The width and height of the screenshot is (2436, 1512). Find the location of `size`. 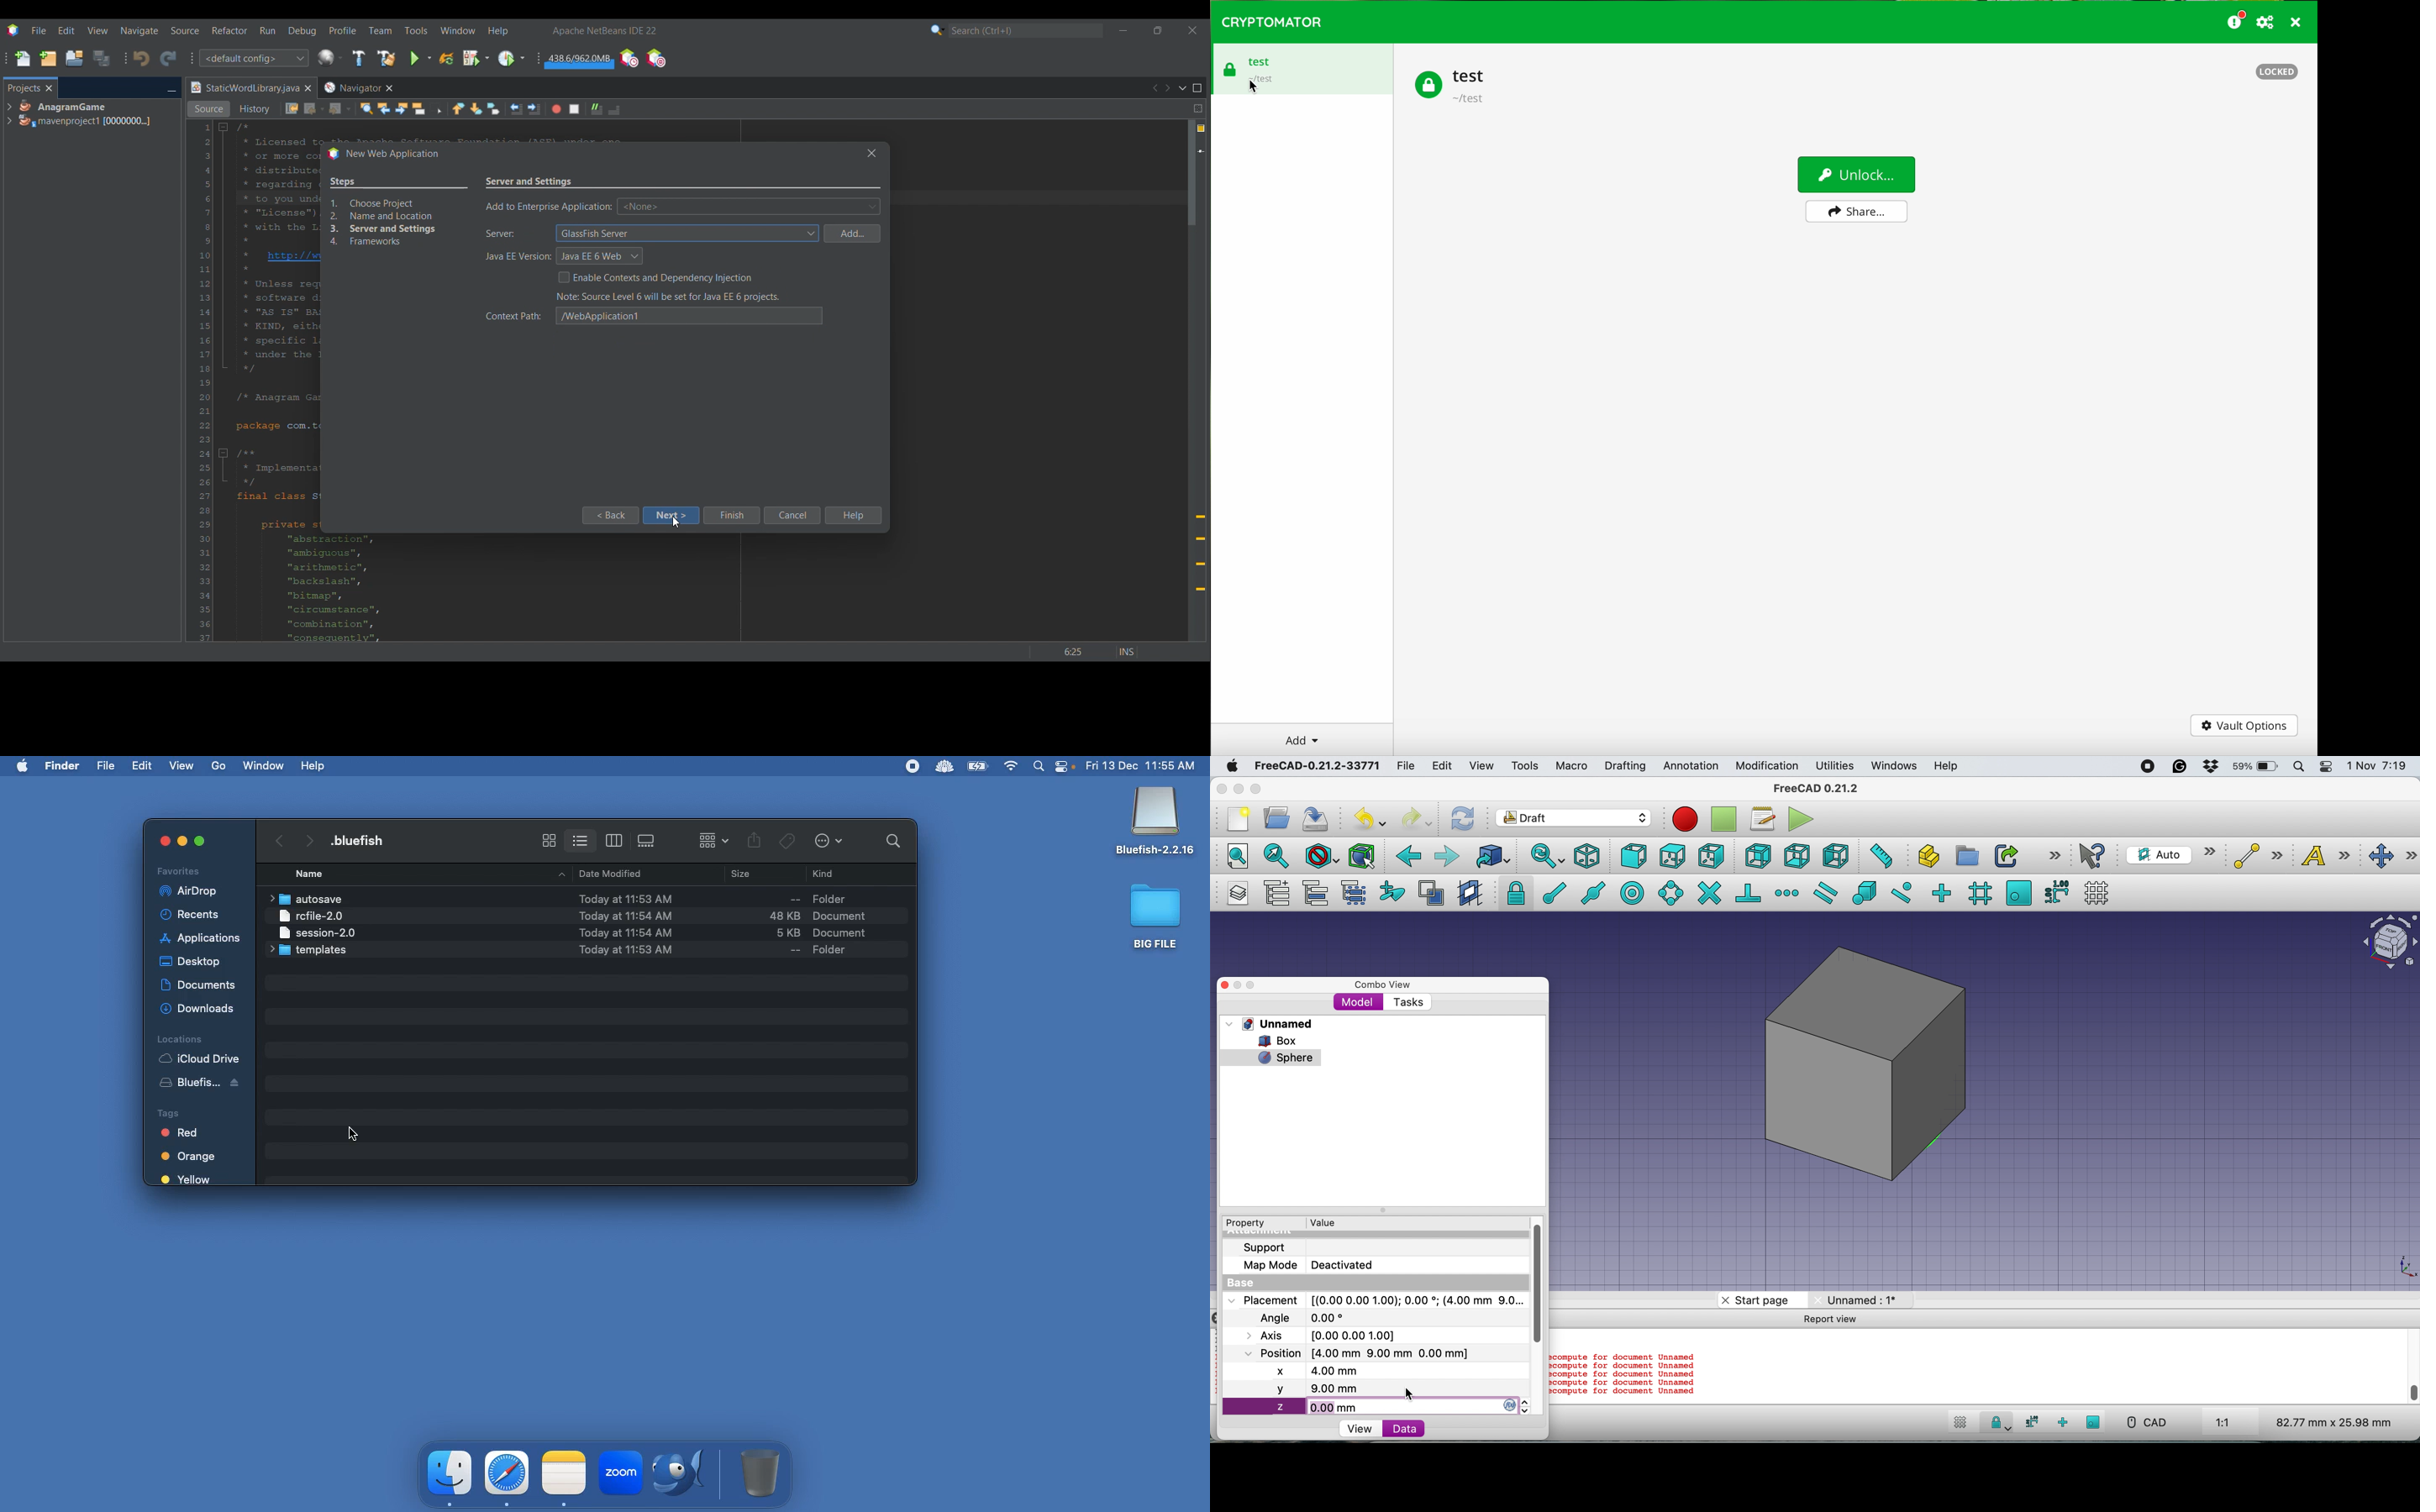

size is located at coordinates (760, 925).